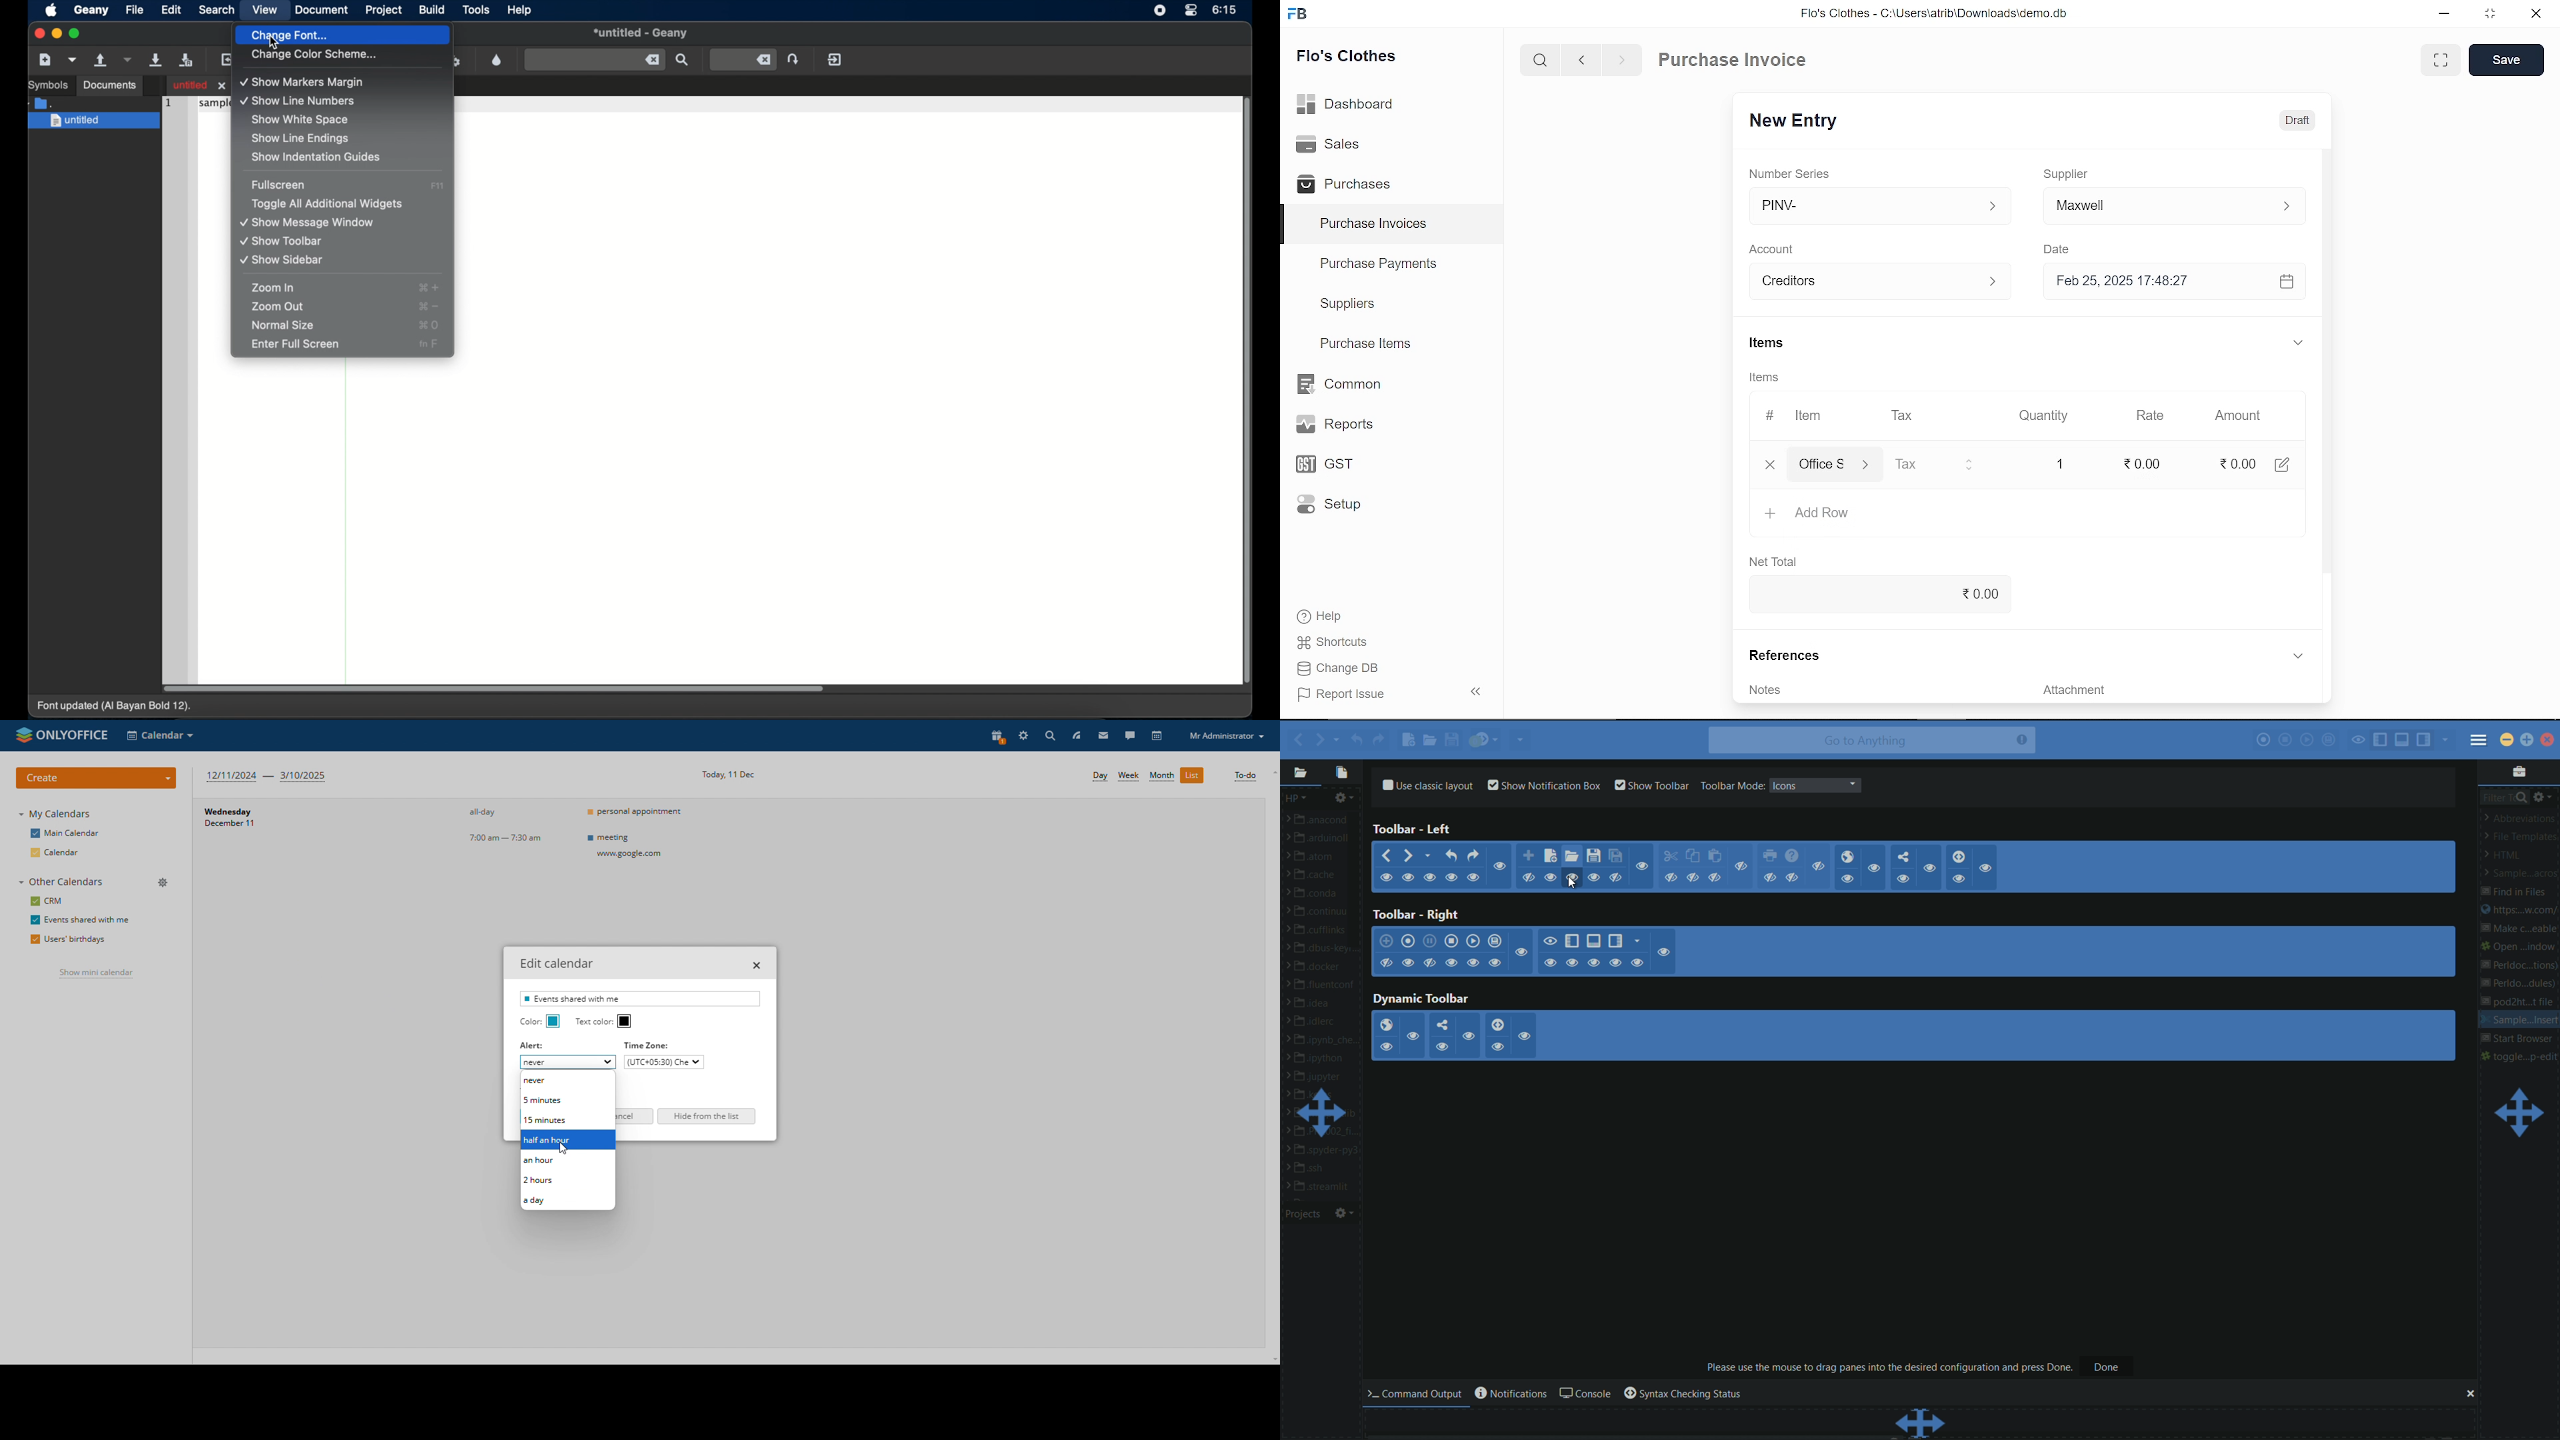  Describe the element at coordinates (1637, 963) in the screenshot. I see `hide/show` at that location.